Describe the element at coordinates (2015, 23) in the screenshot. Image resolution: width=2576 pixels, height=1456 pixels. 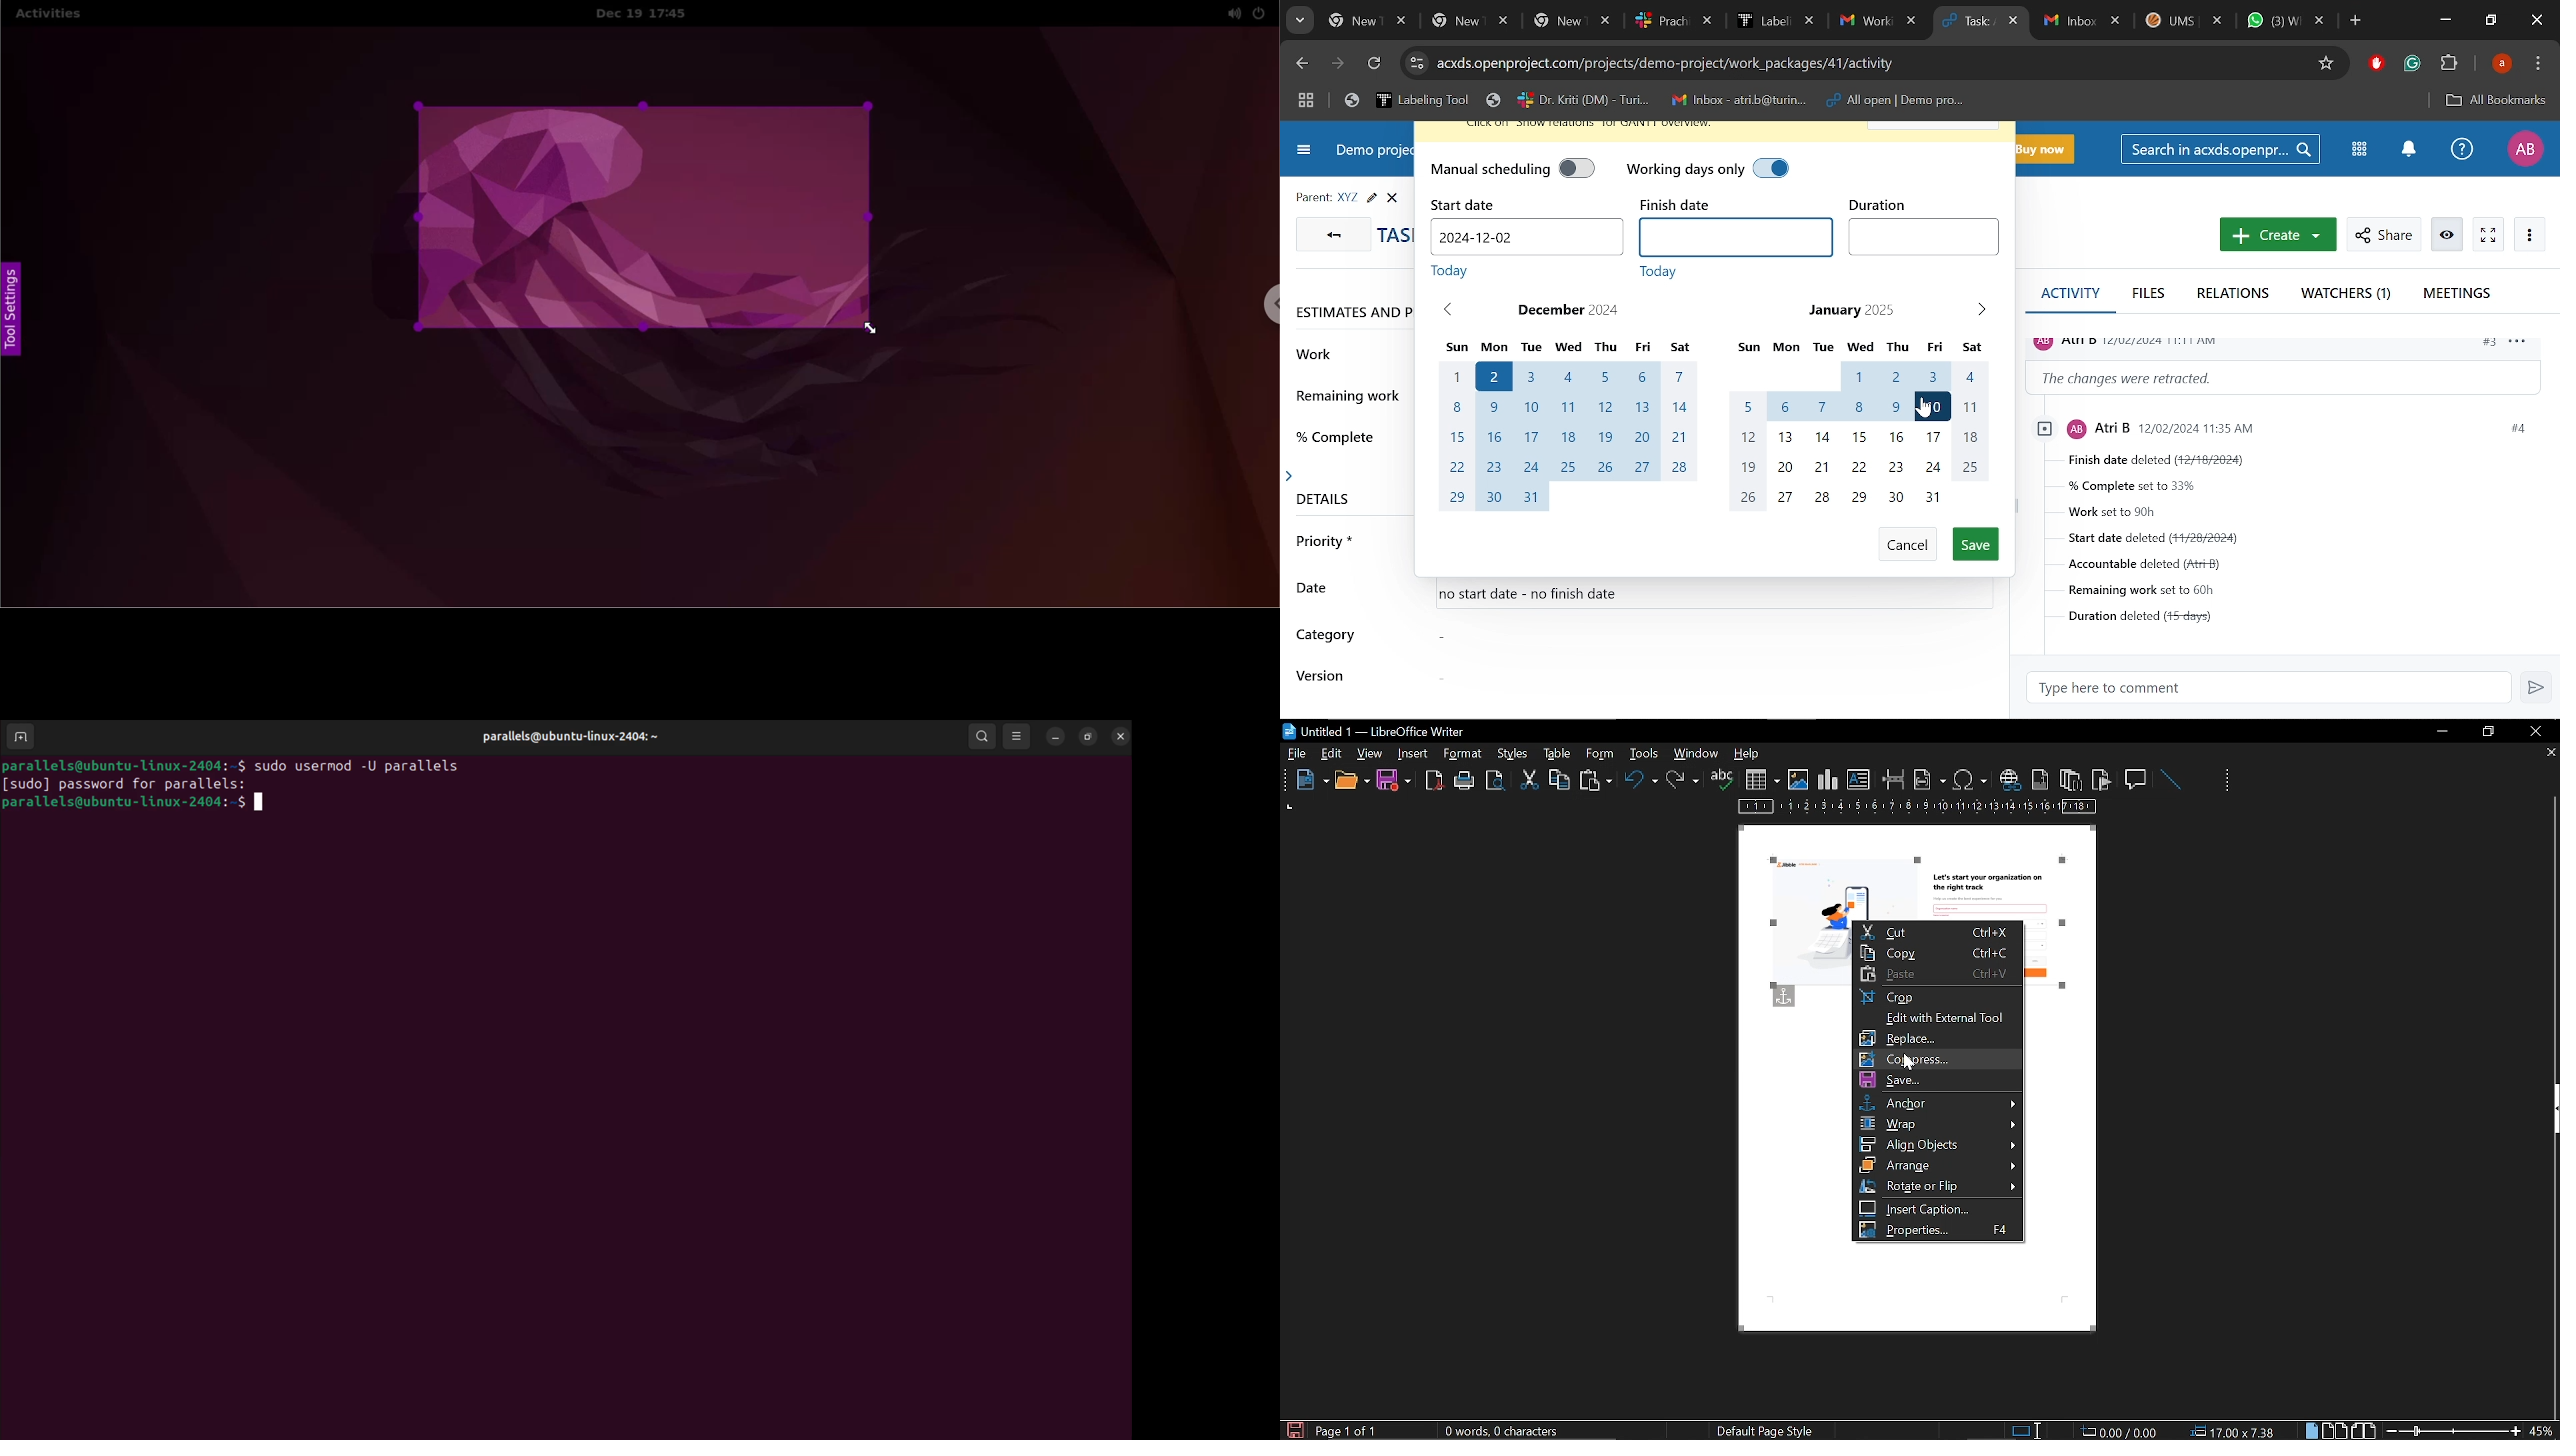
I see `Close current tab` at that location.